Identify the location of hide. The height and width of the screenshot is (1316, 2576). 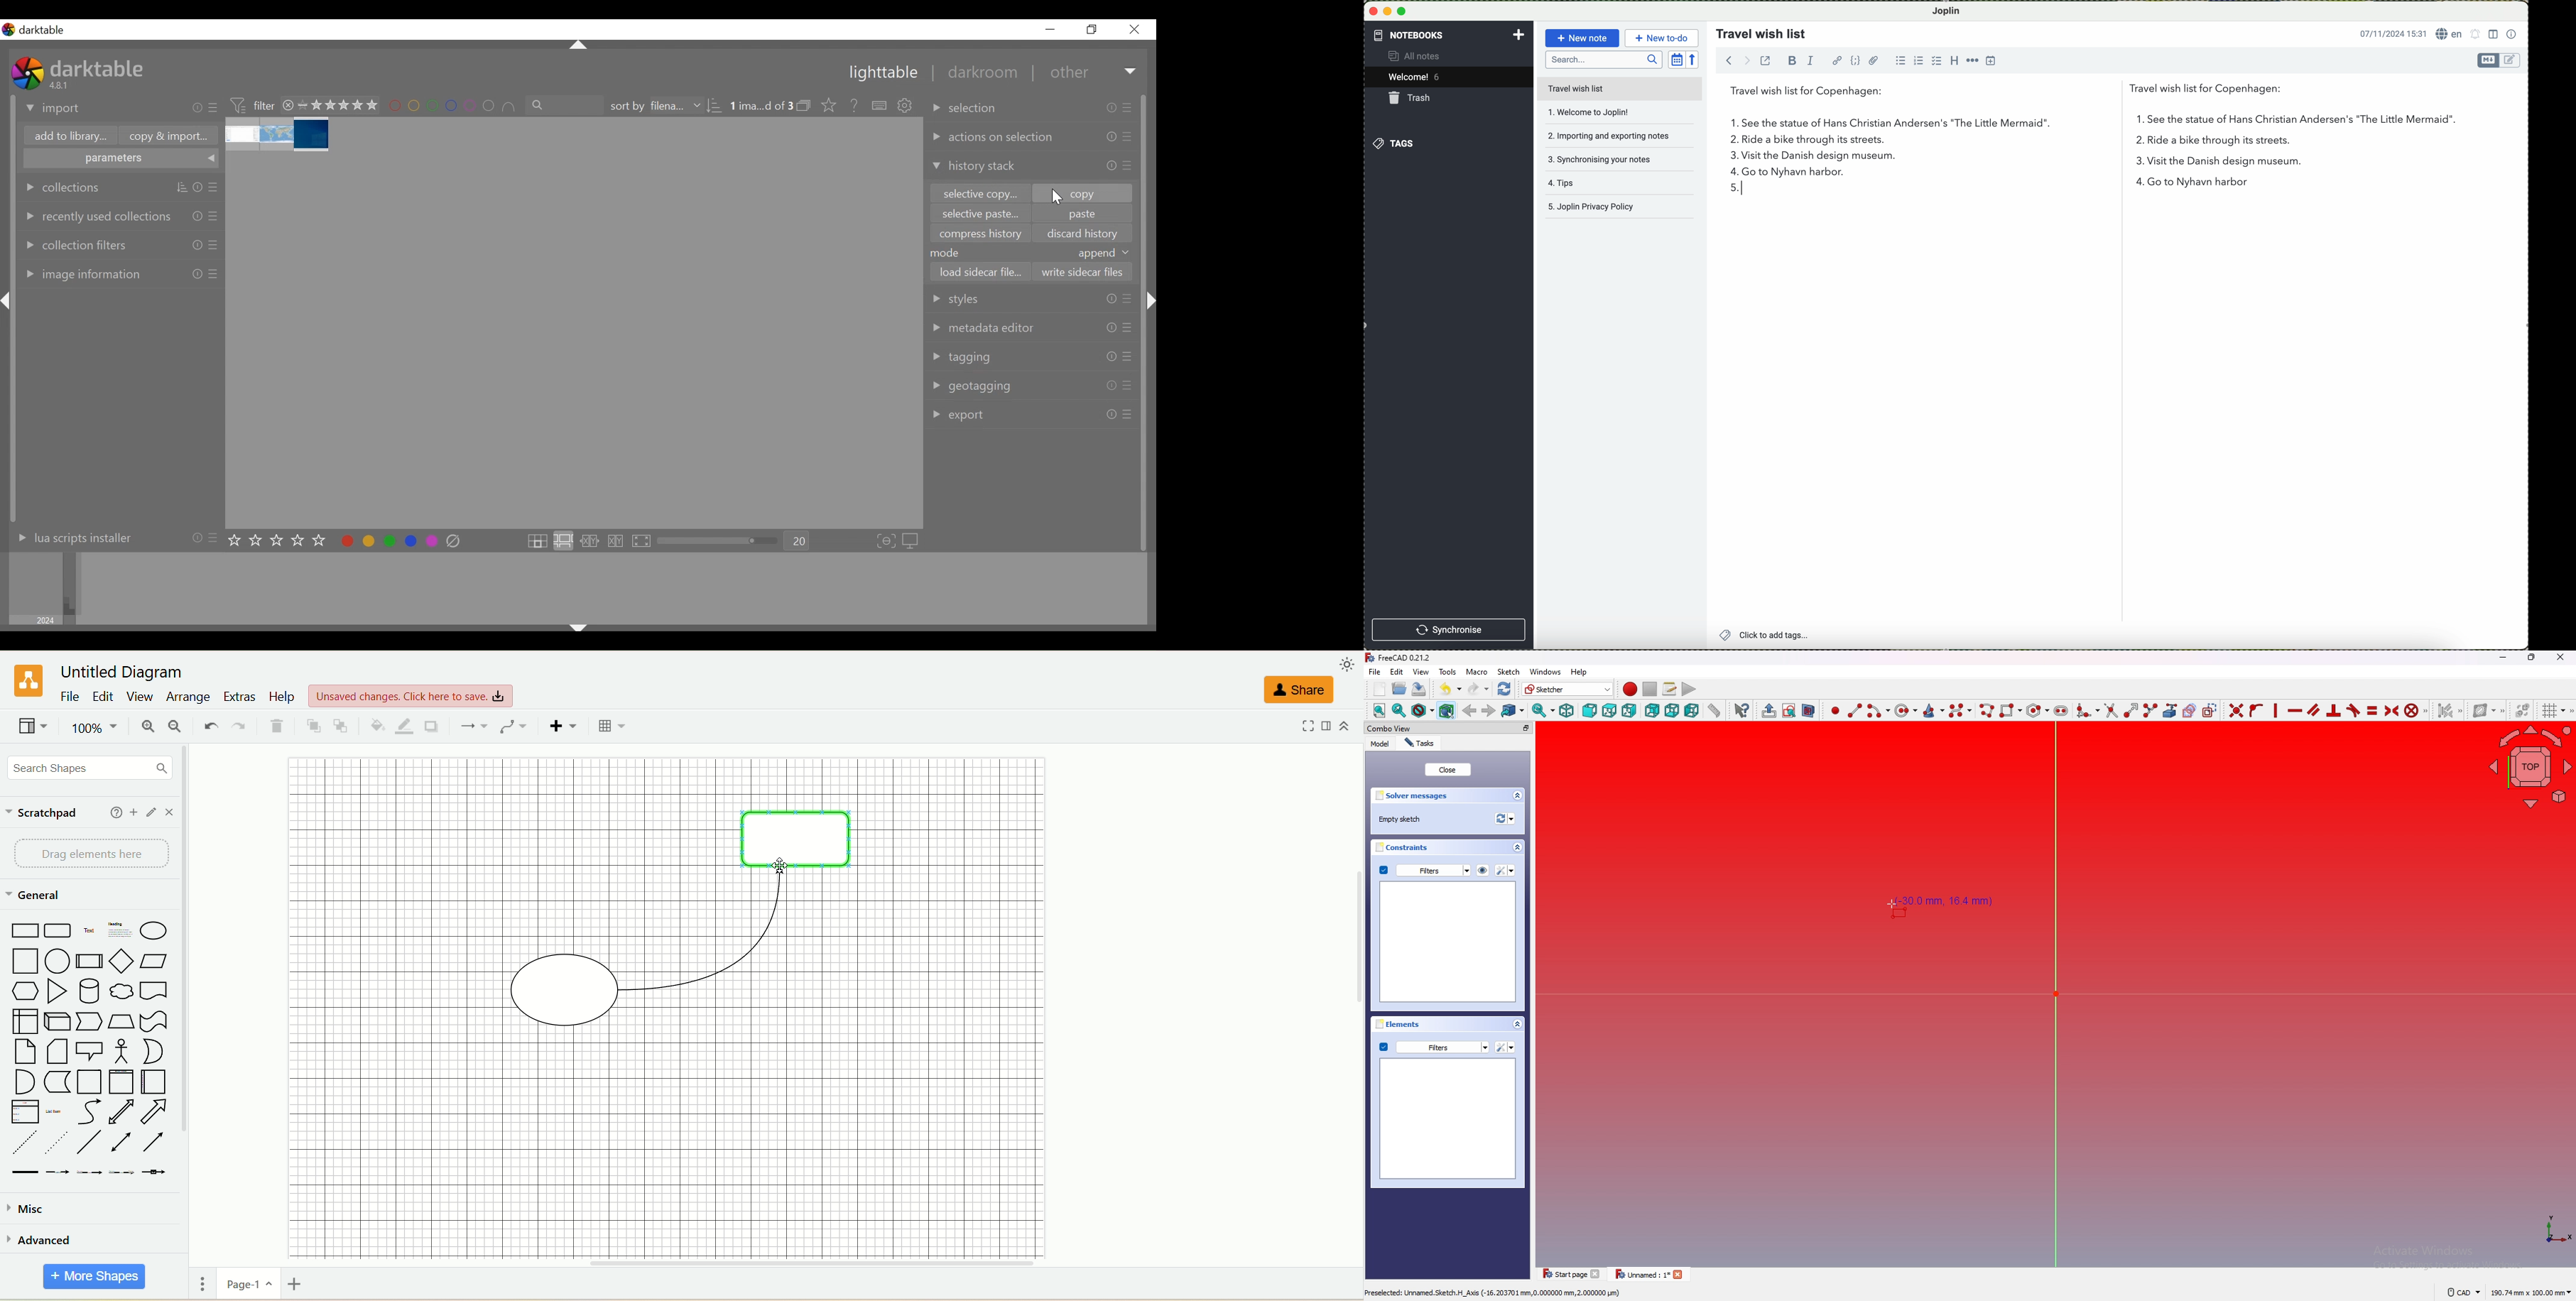
(1482, 871).